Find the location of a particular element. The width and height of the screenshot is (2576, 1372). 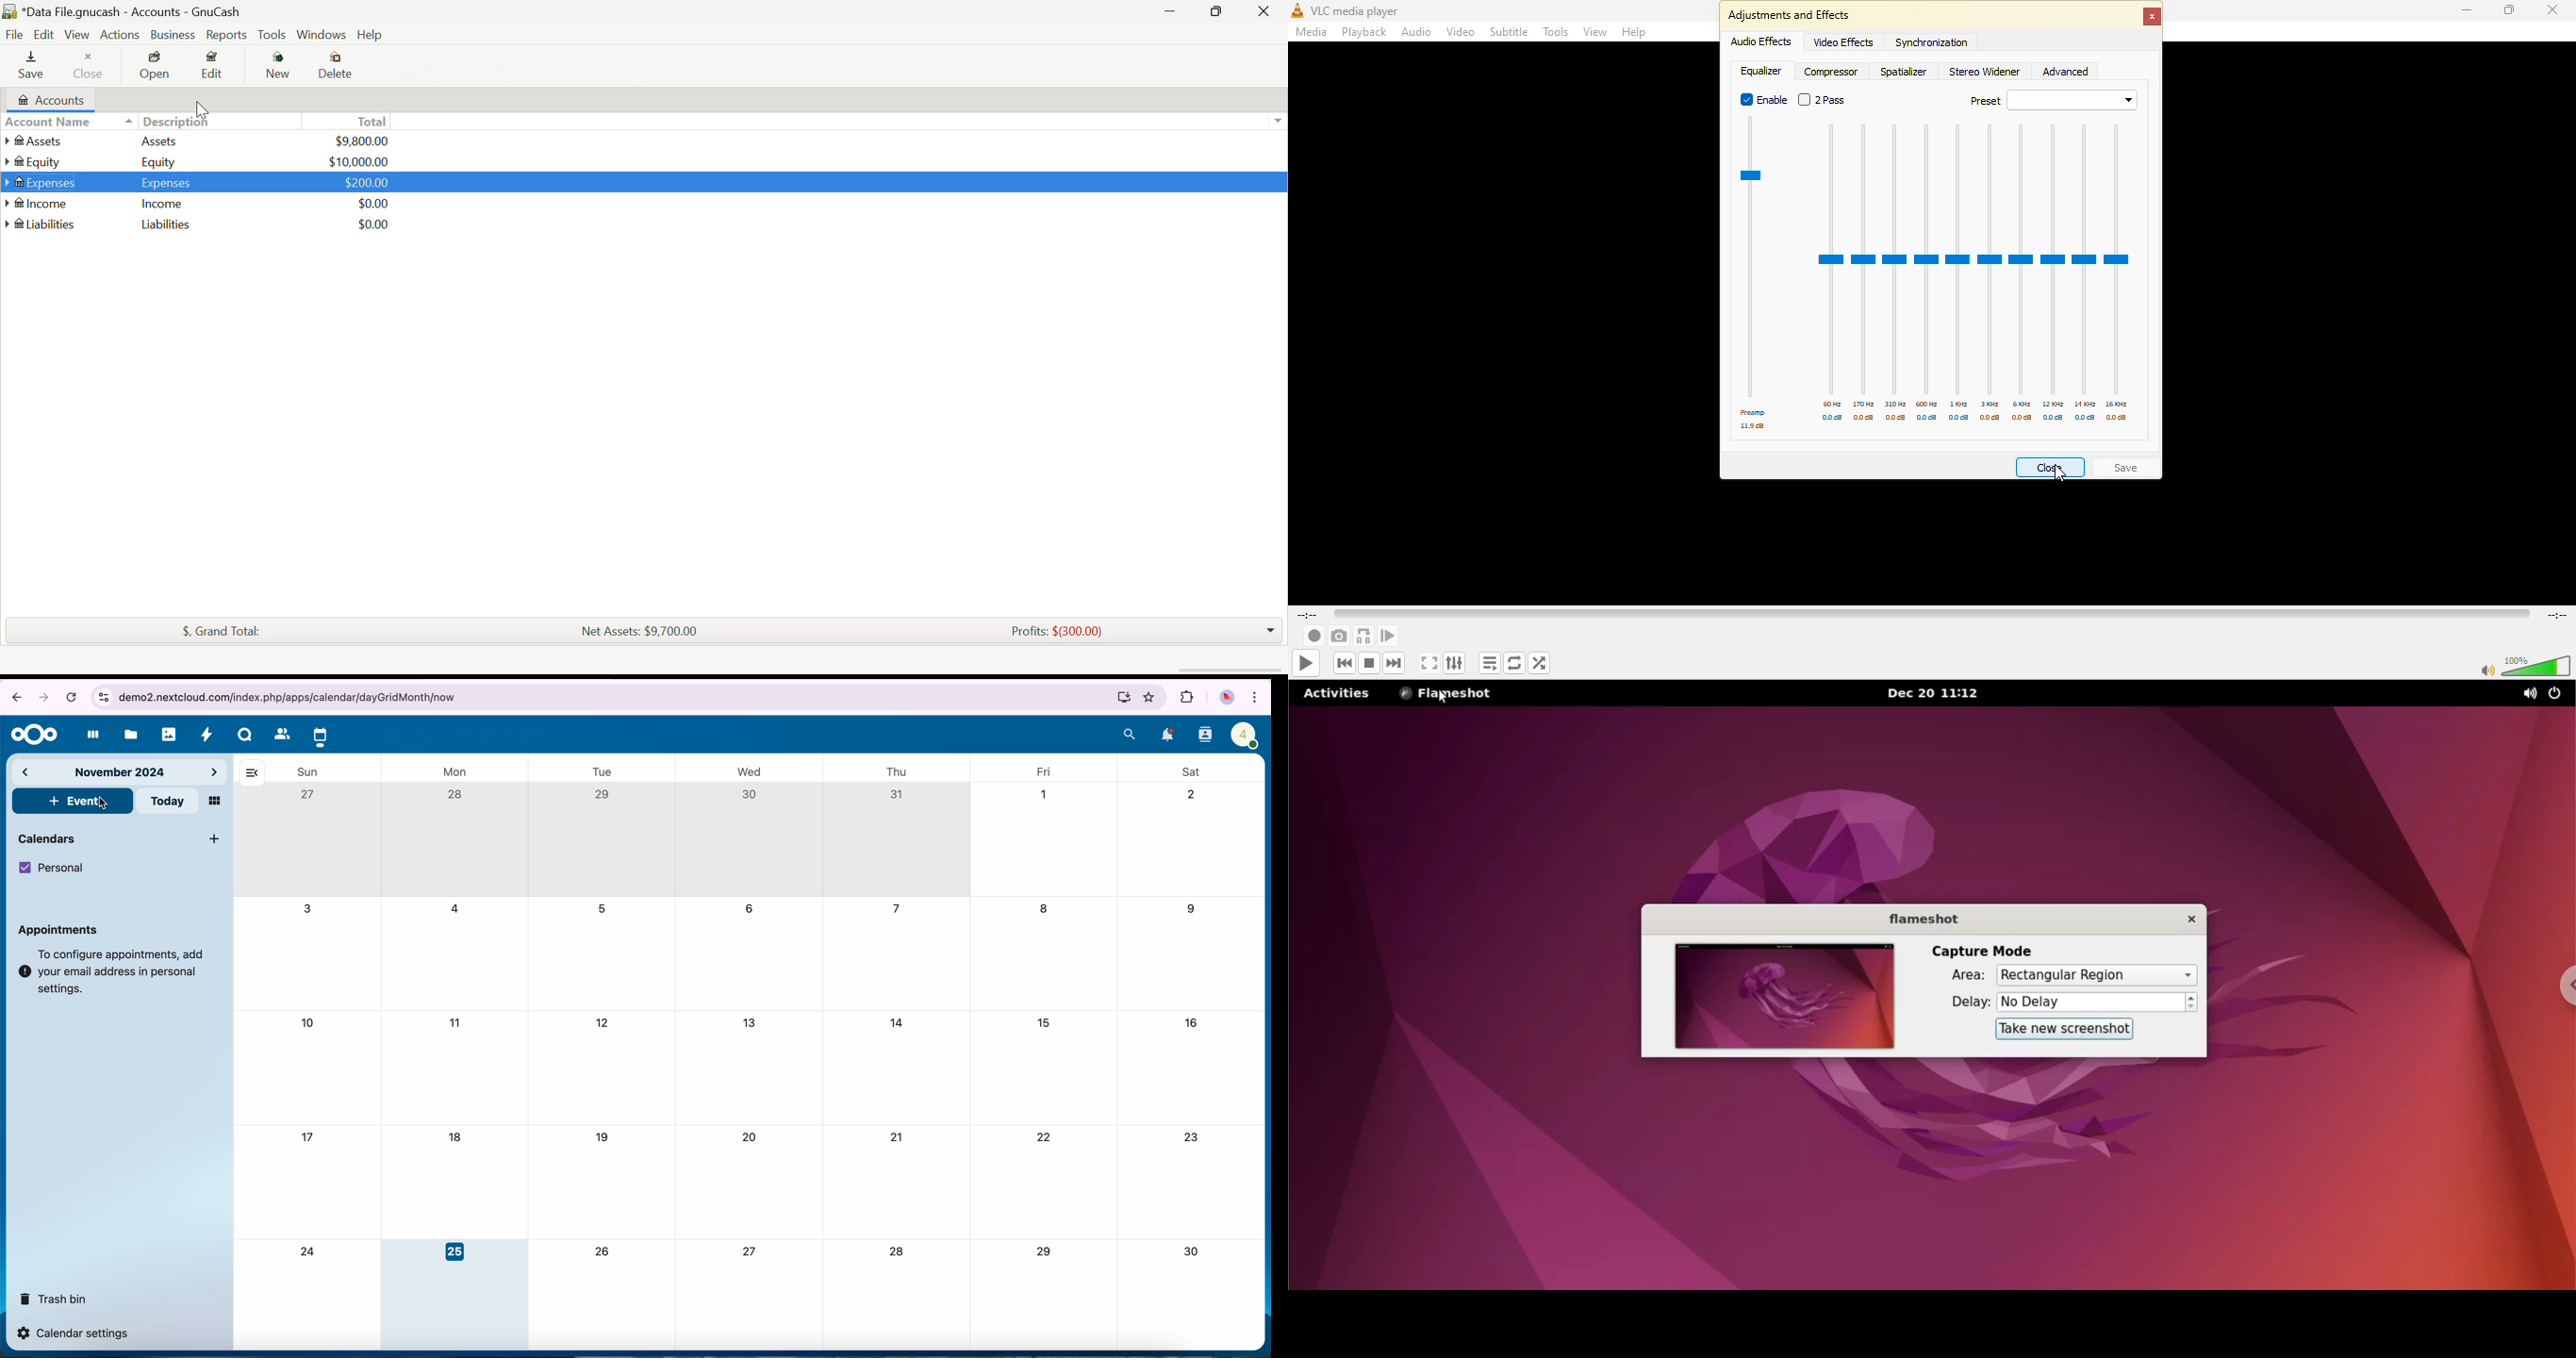

take a snapshot is located at coordinates (1338, 636).